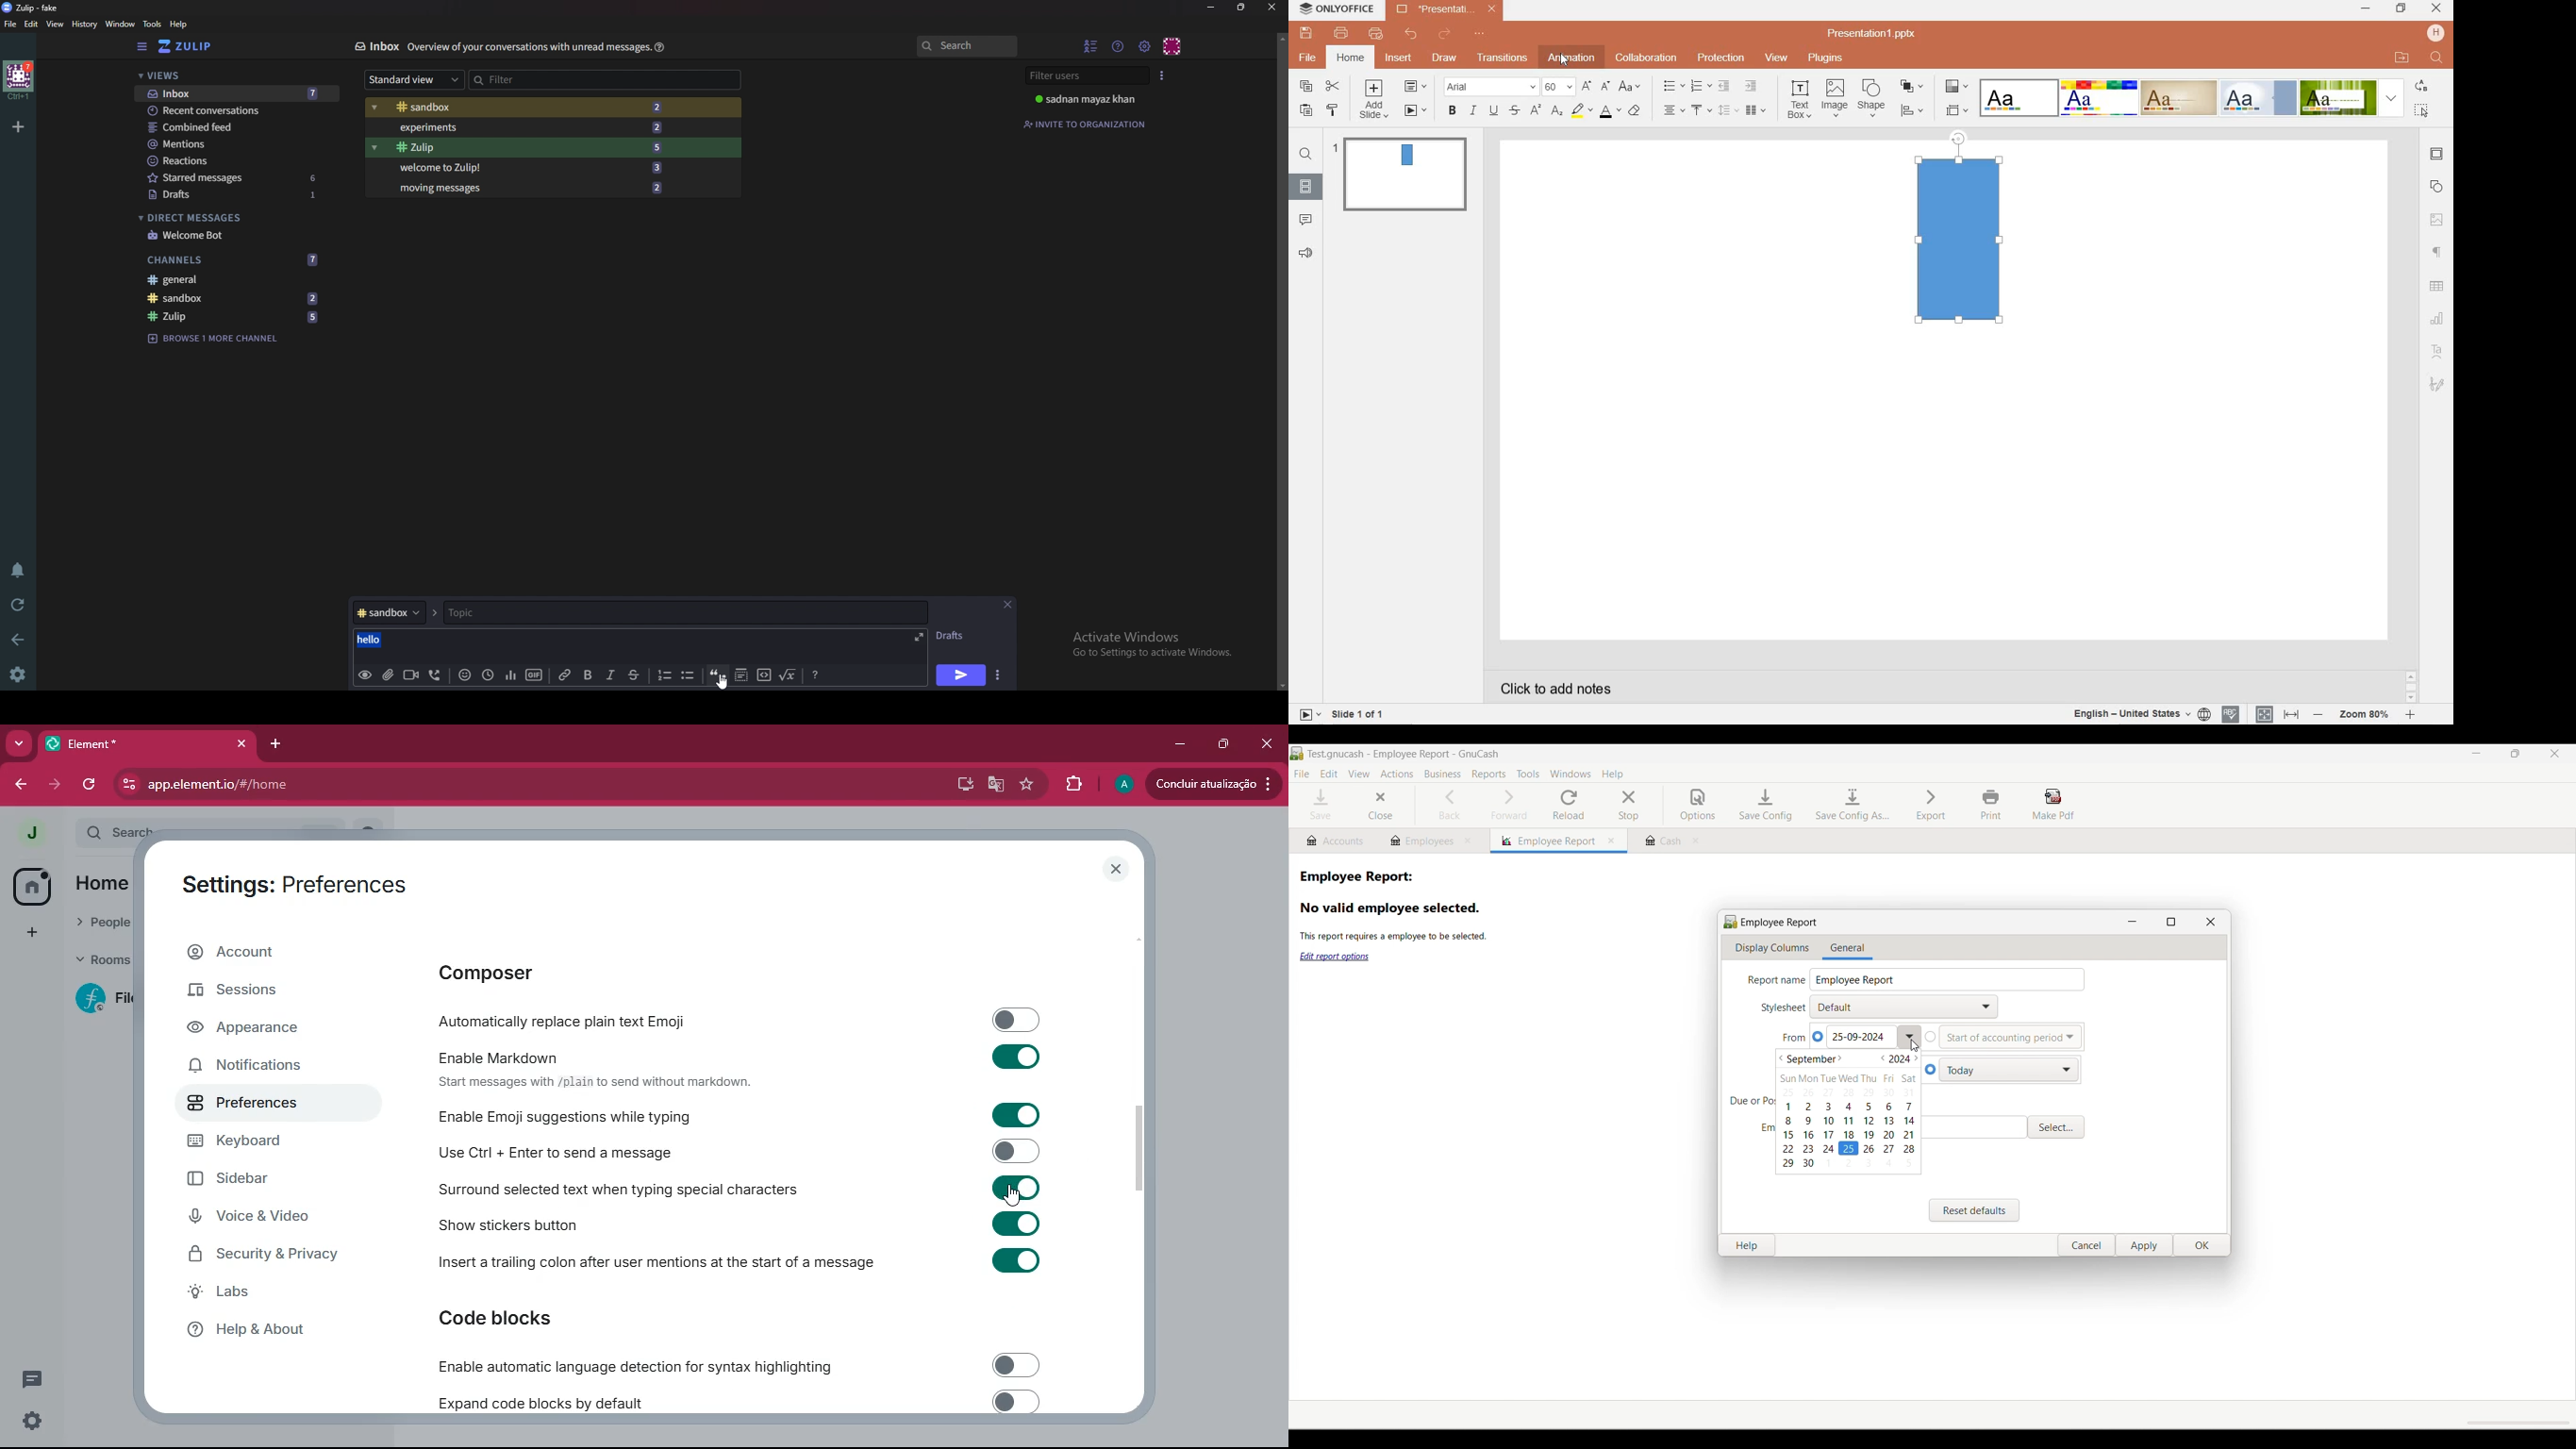  Describe the element at coordinates (490, 675) in the screenshot. I see `Global time` at that location.